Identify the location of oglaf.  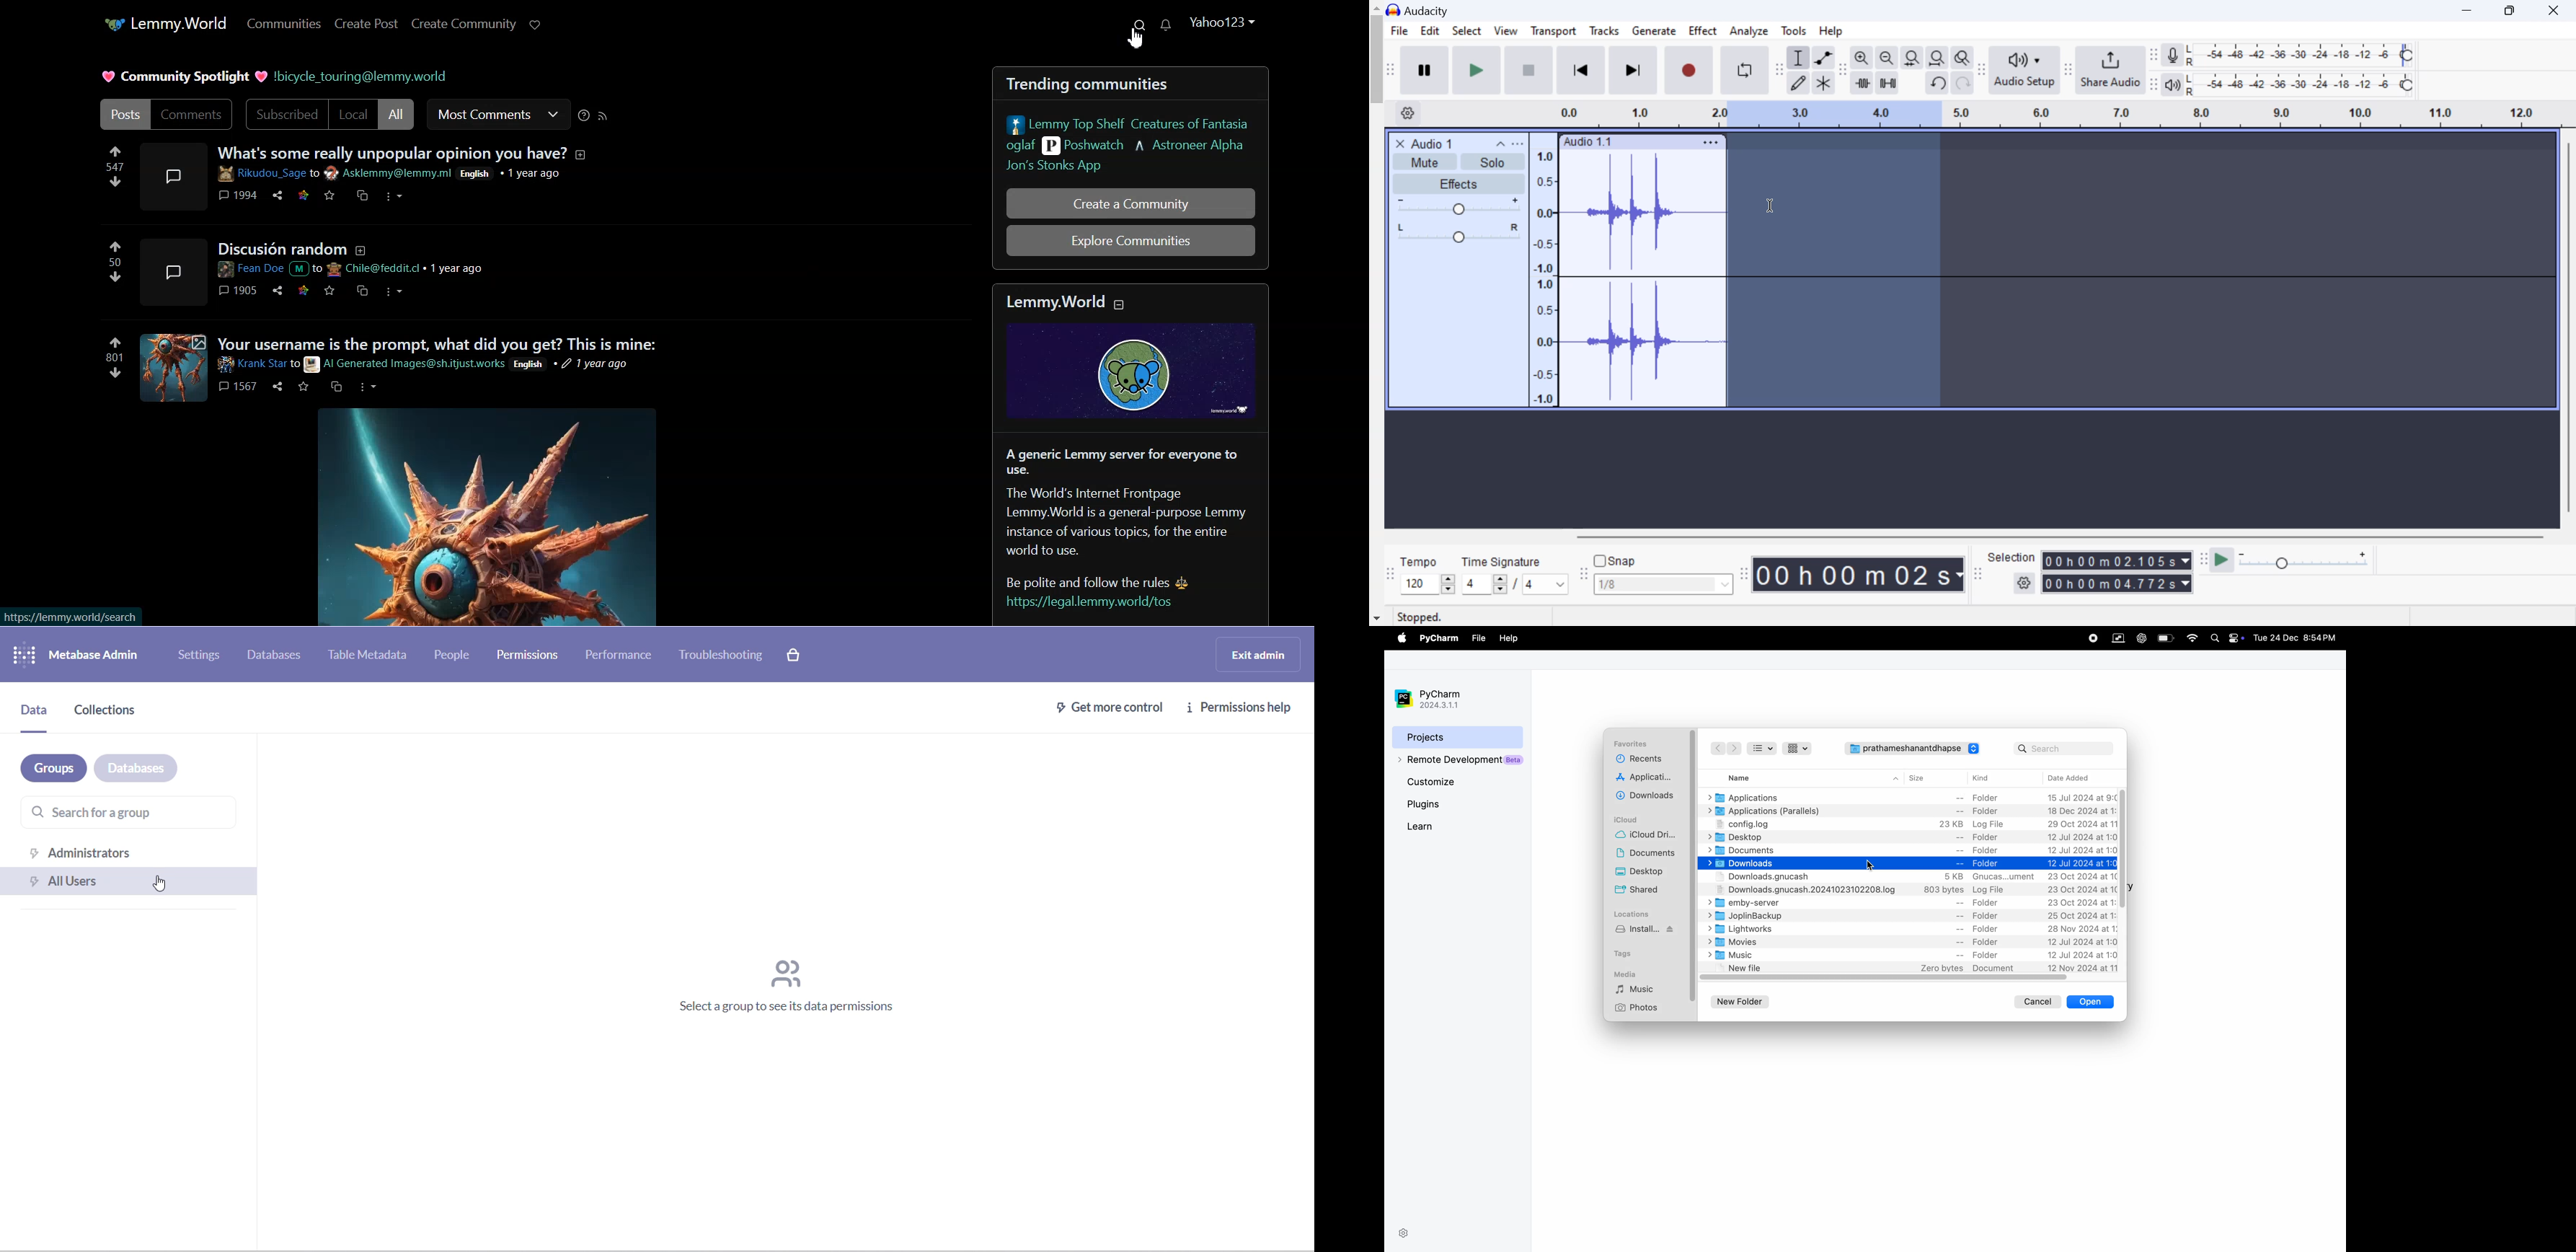
(1018, 146).